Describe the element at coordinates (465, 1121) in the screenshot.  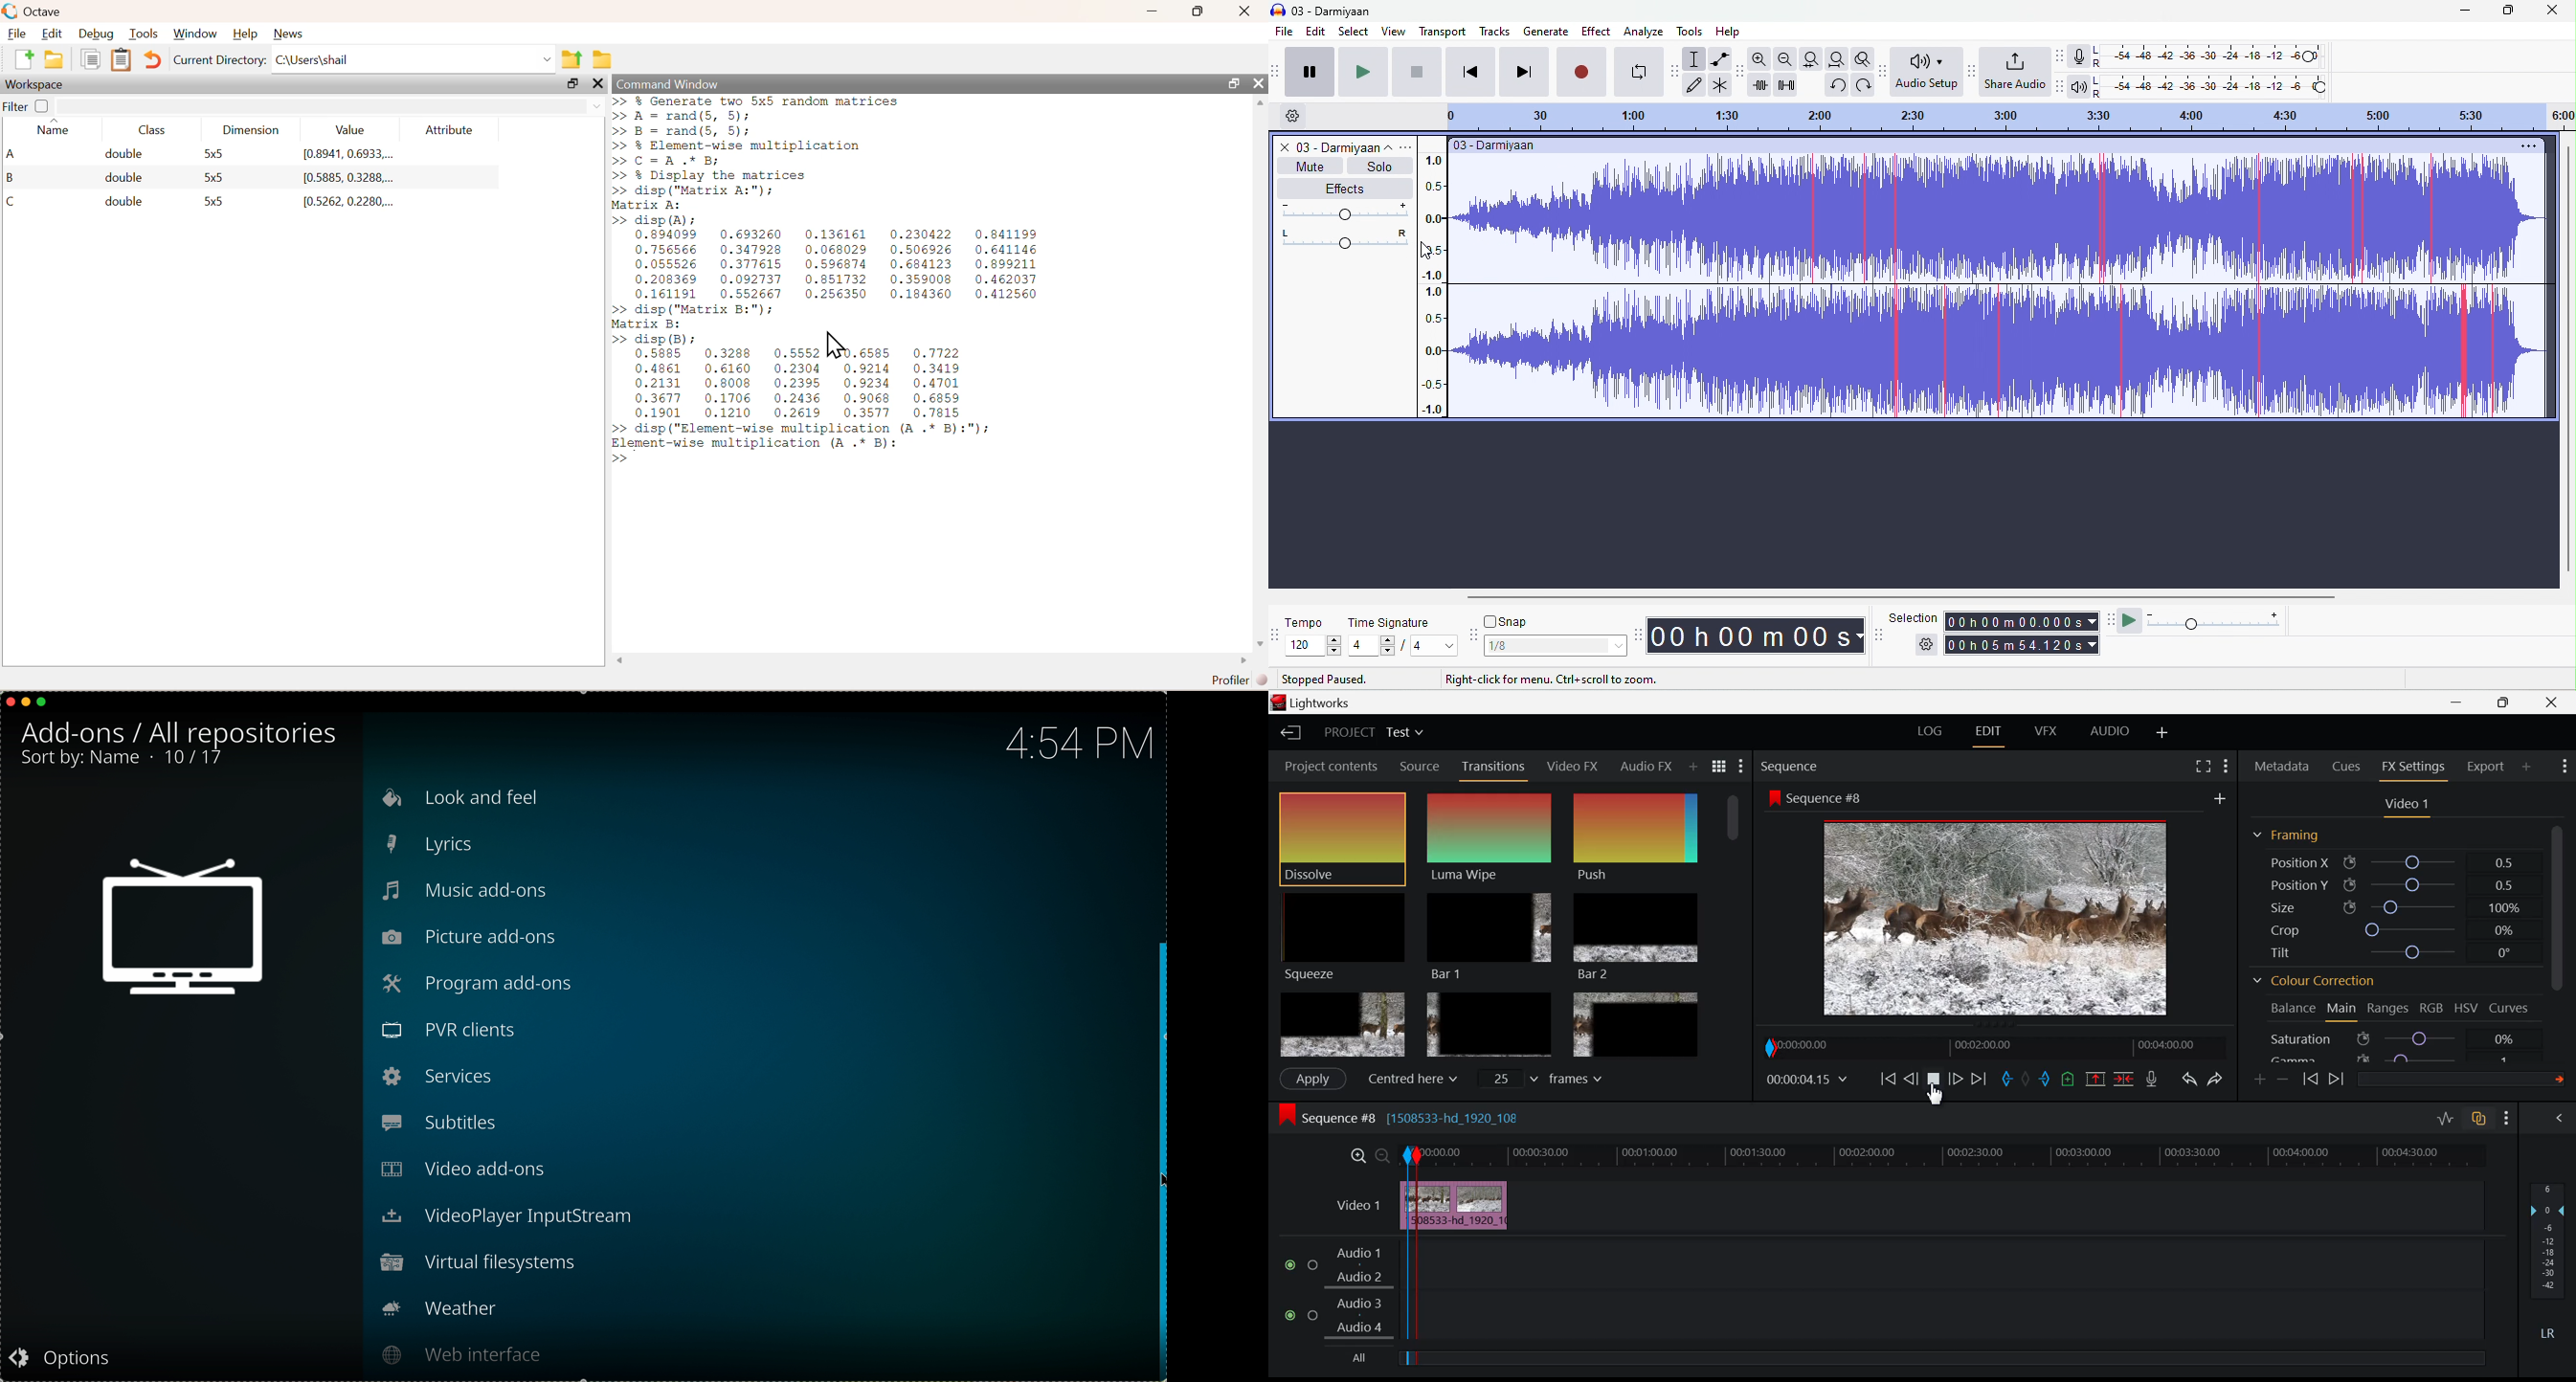
I see `subtitles` at that location.